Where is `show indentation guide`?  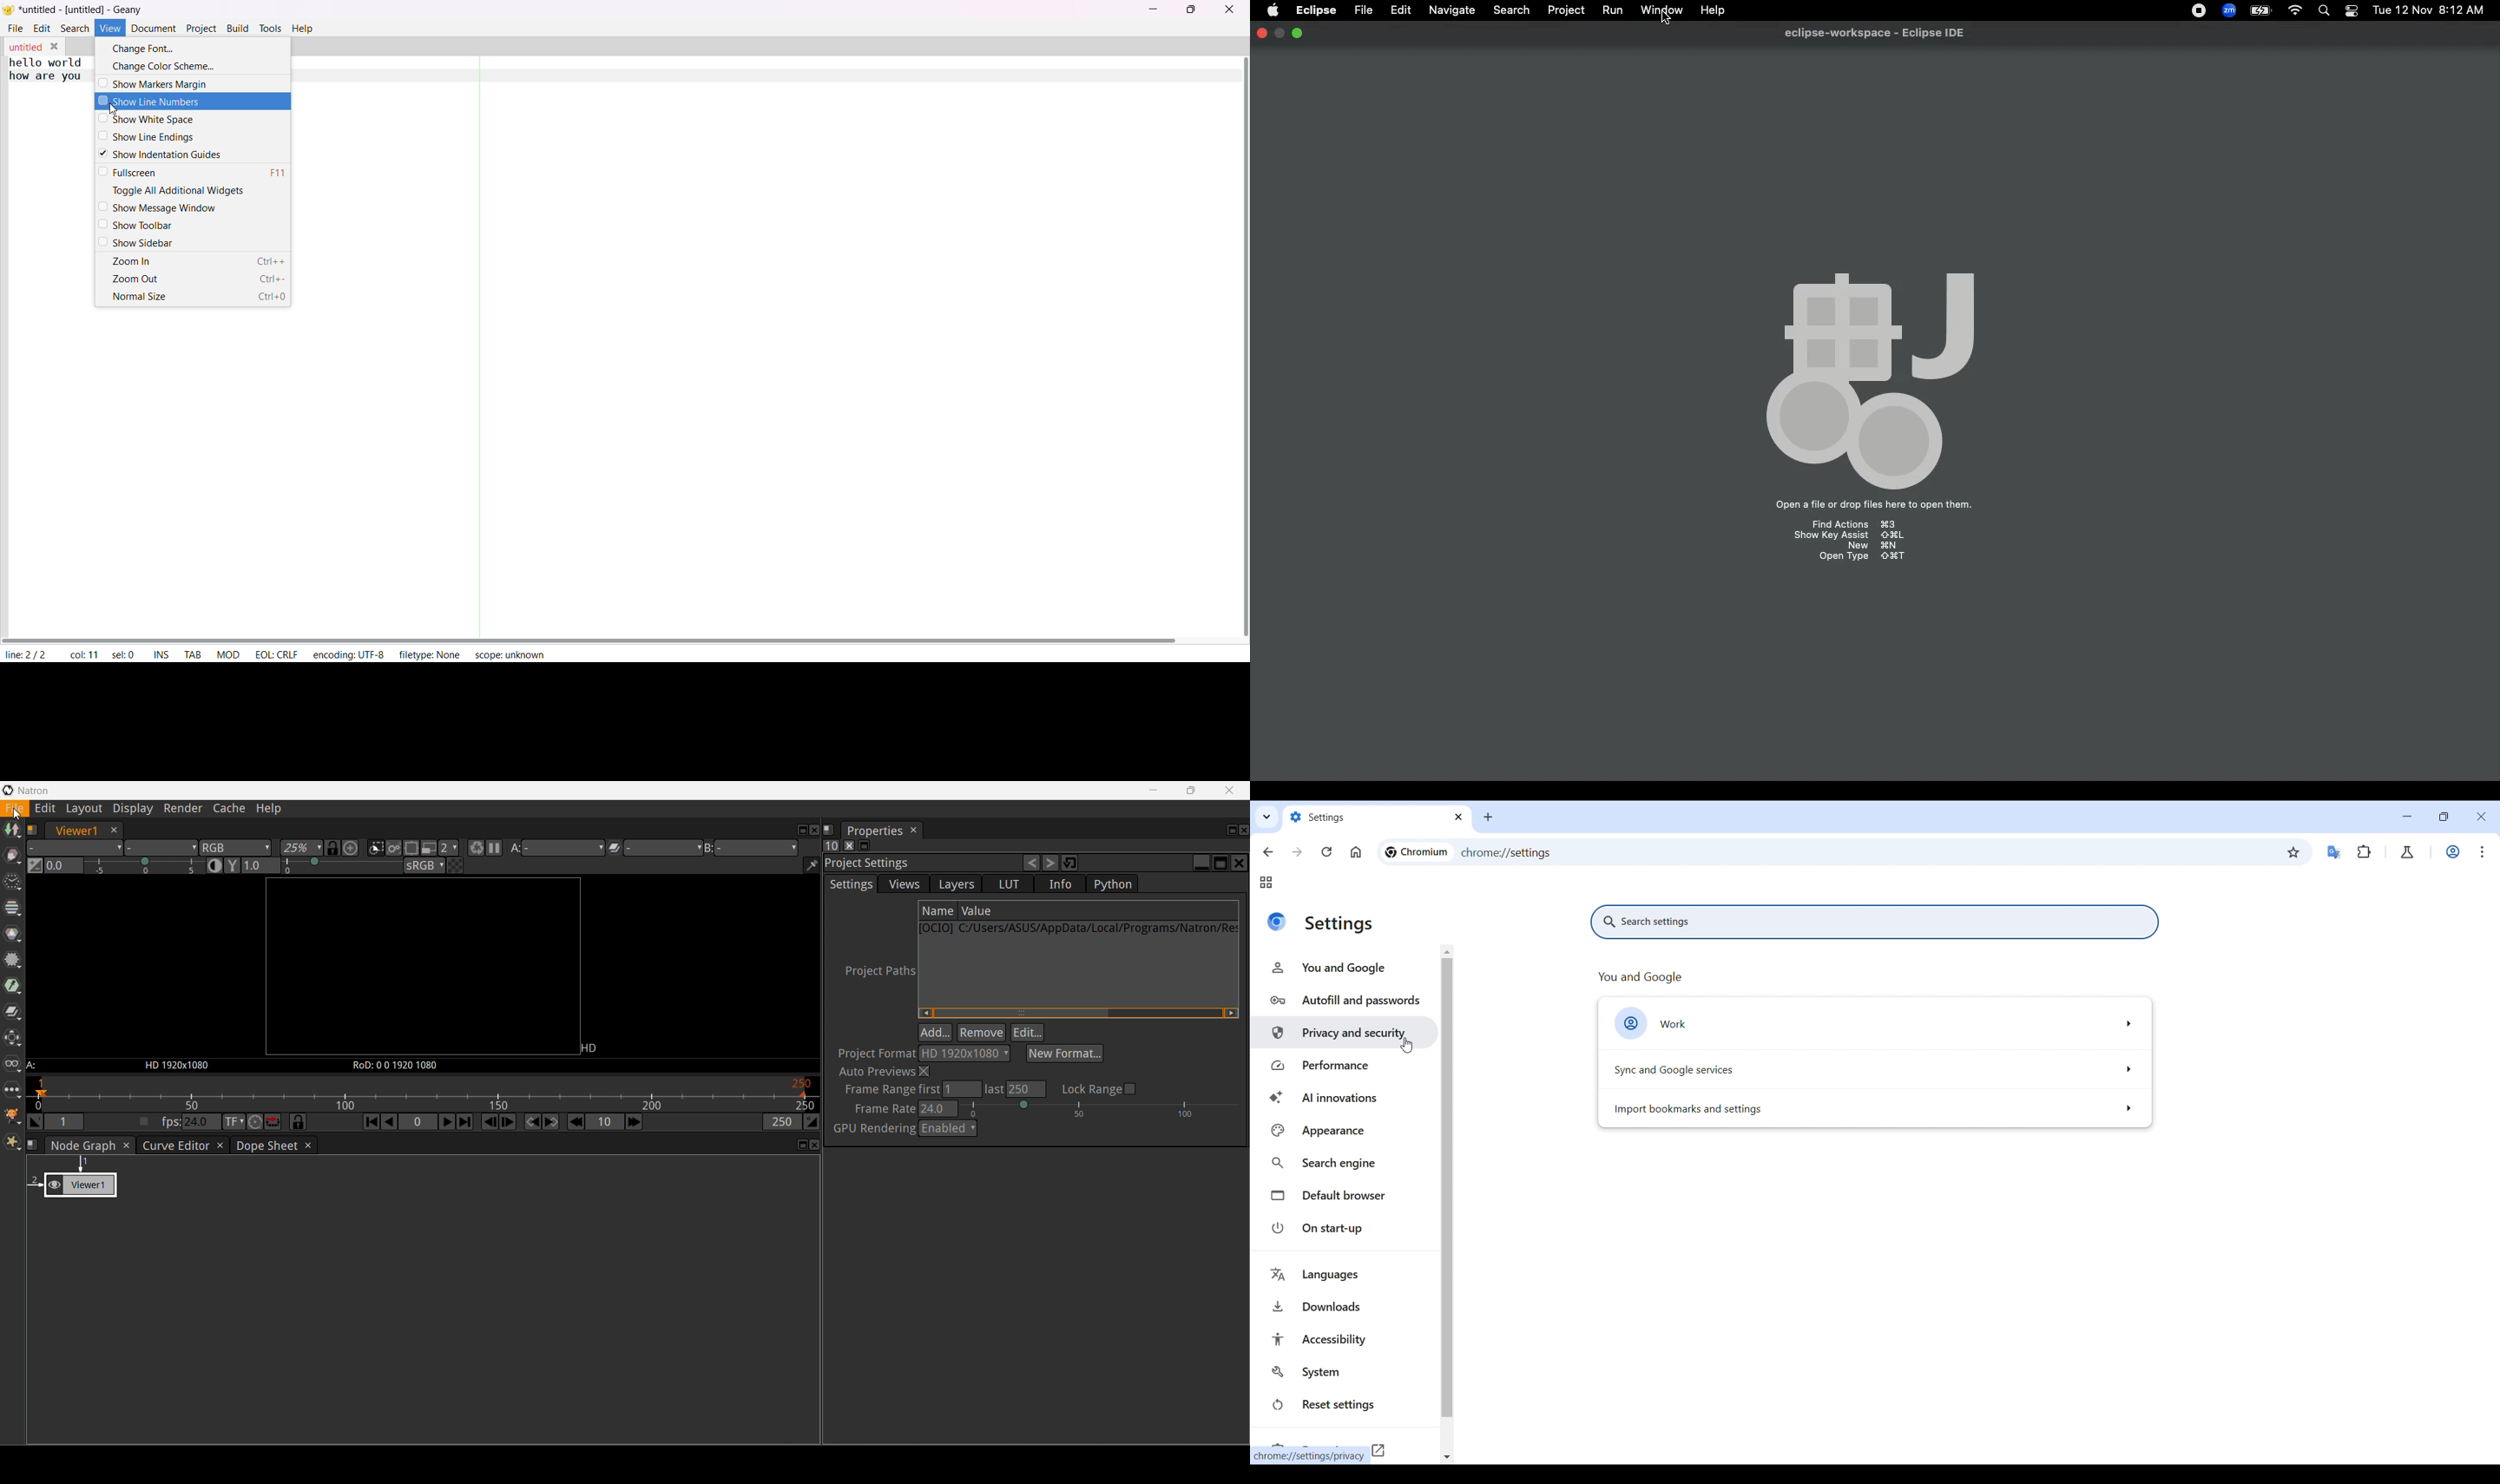
show indentation guide is located at coordinates (163, 156).